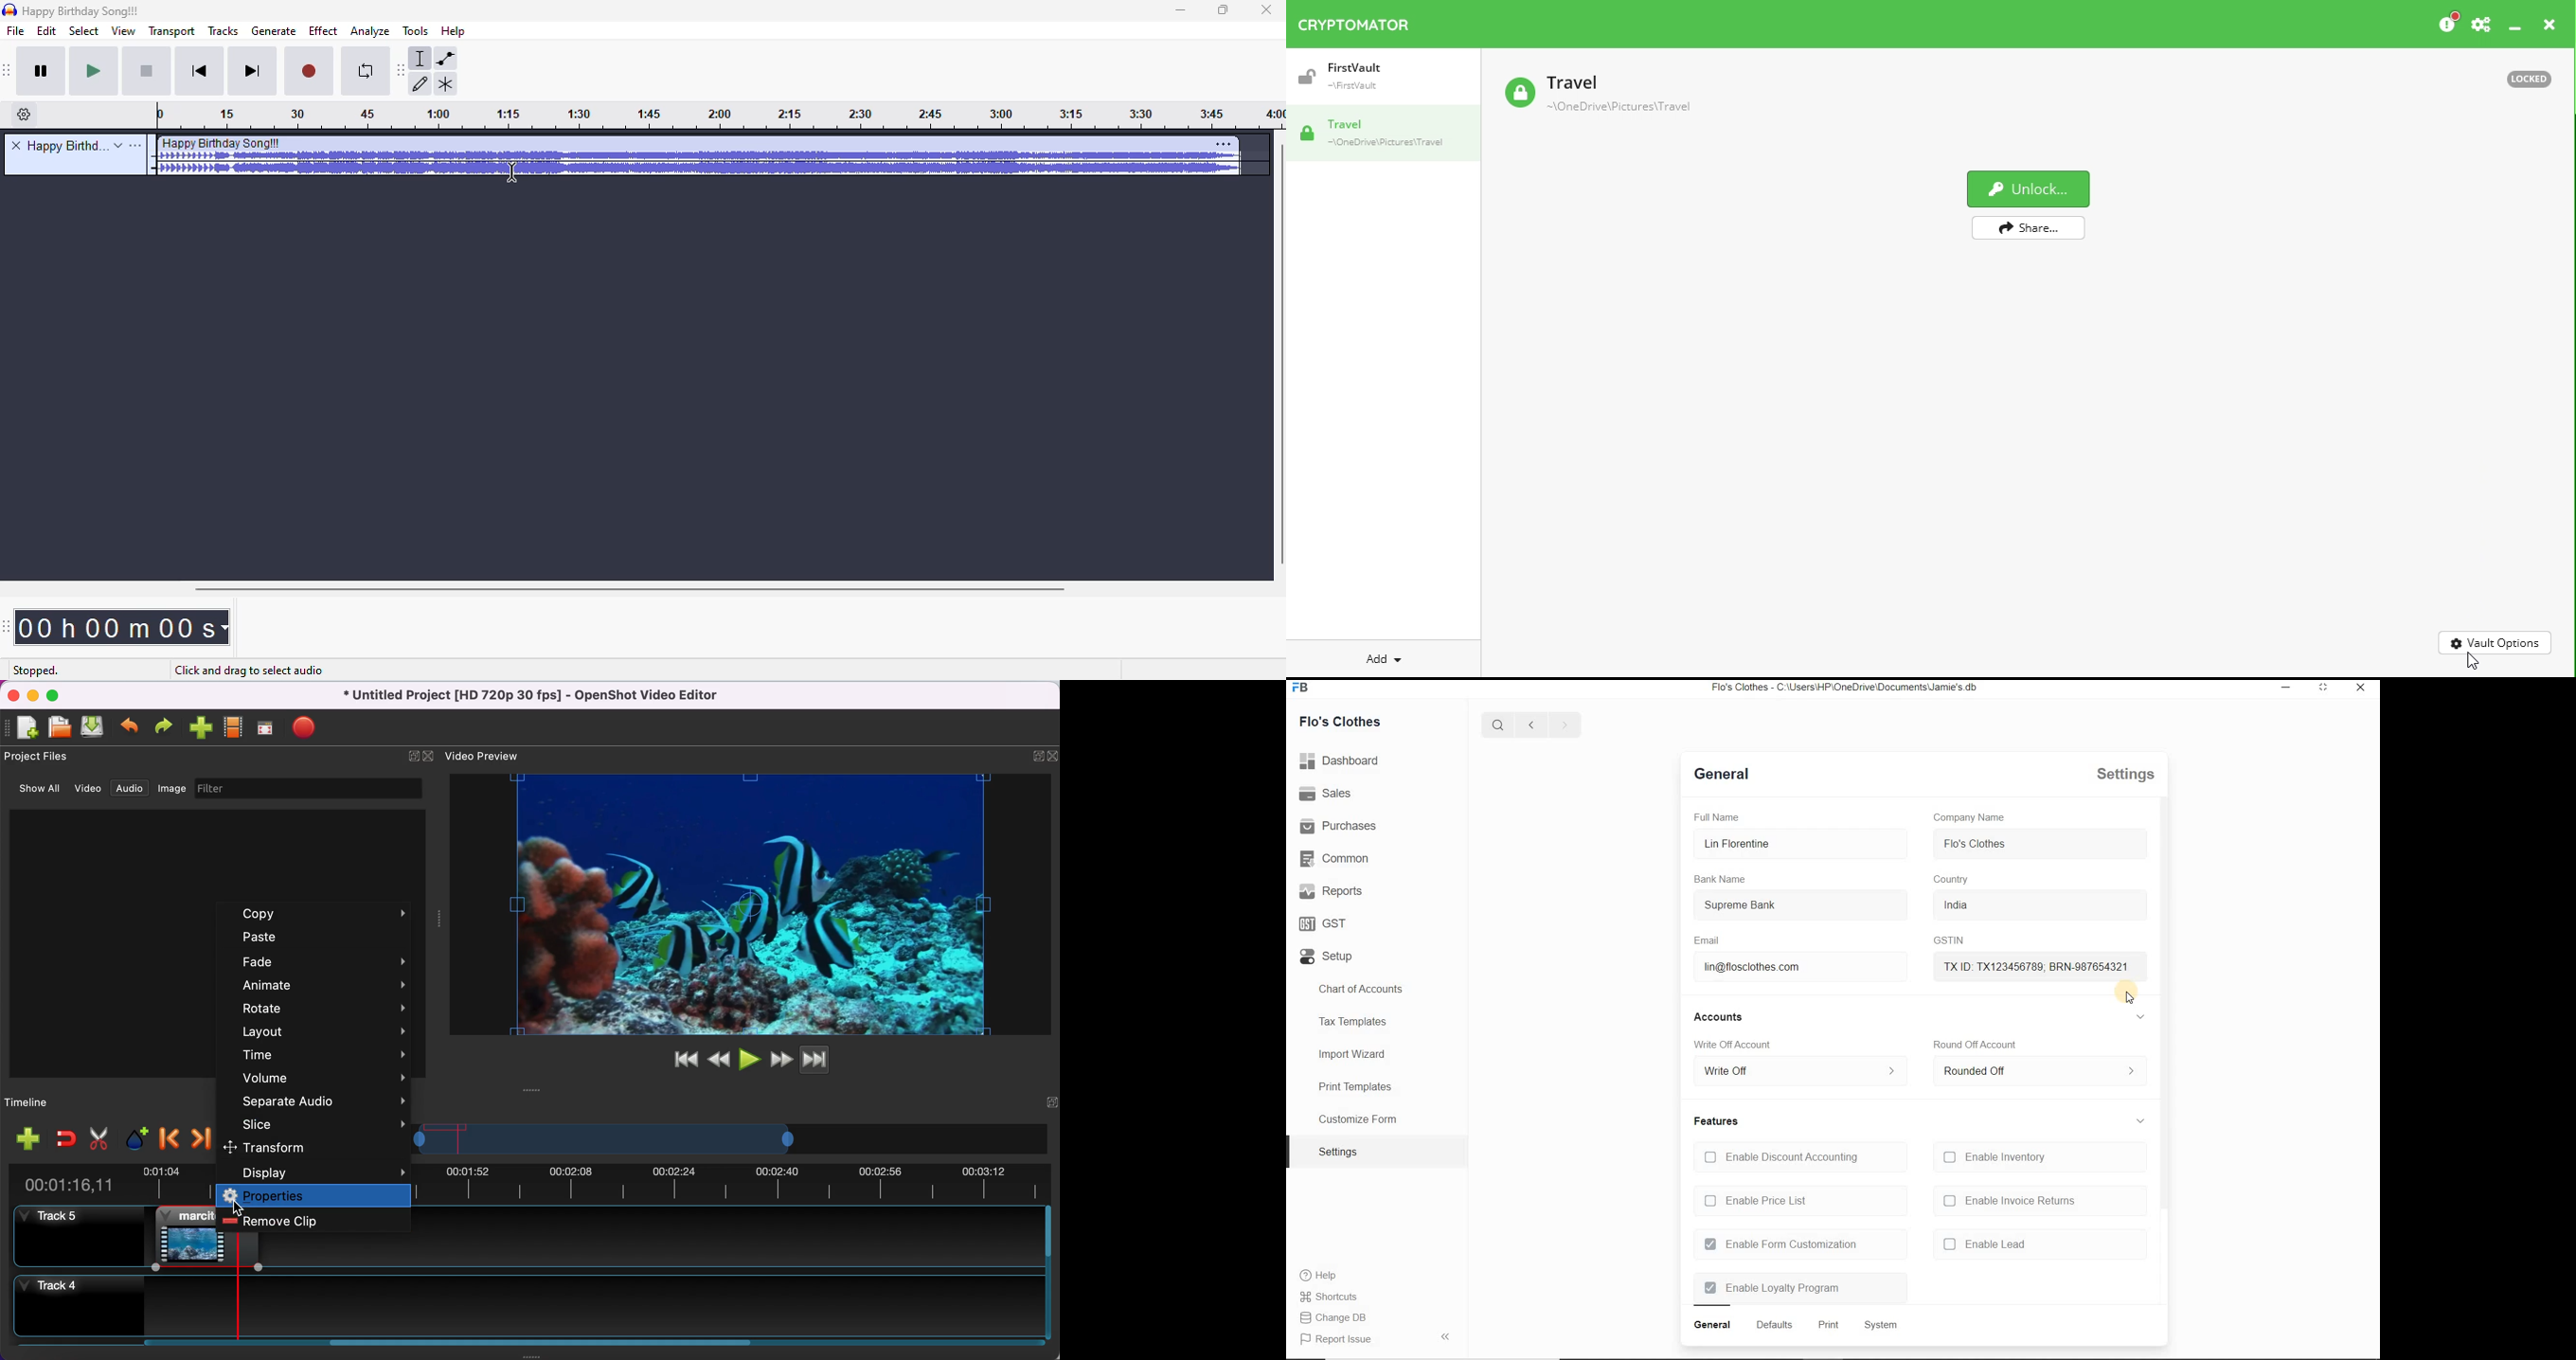 The image size is (2576, 1372). I want to click on Lin Florentine, so click(1792, 844).